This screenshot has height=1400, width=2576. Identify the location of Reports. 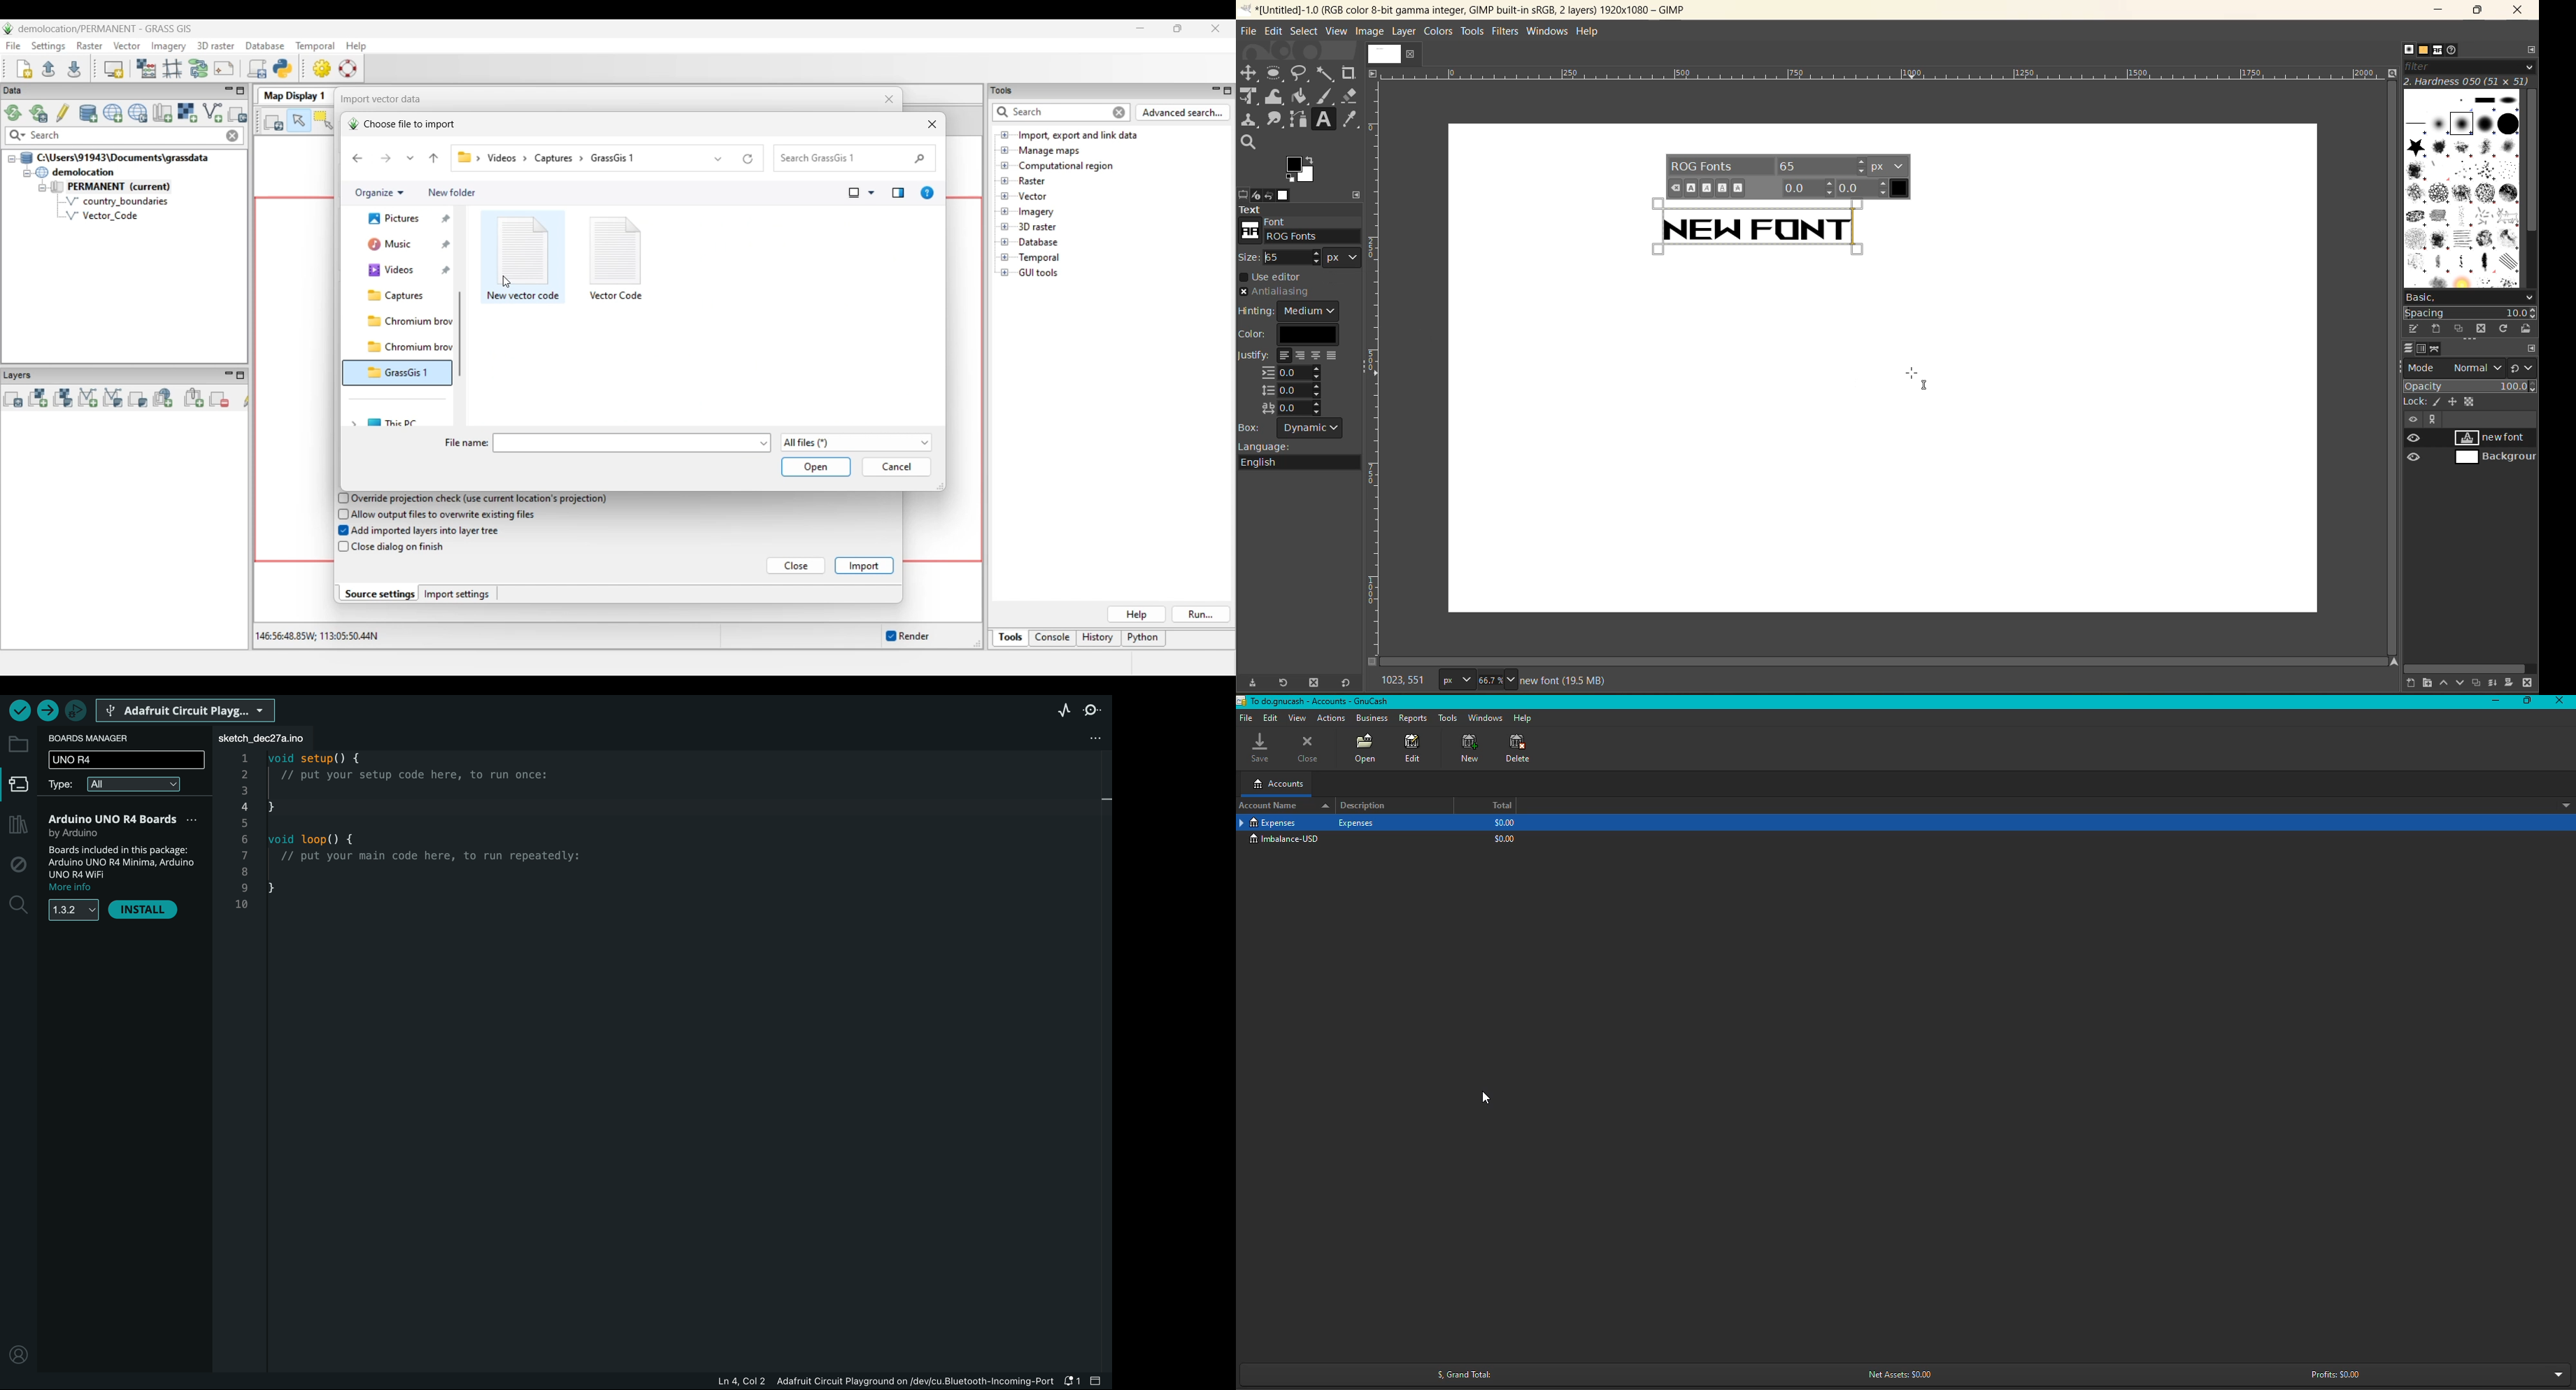
(1411, 719).